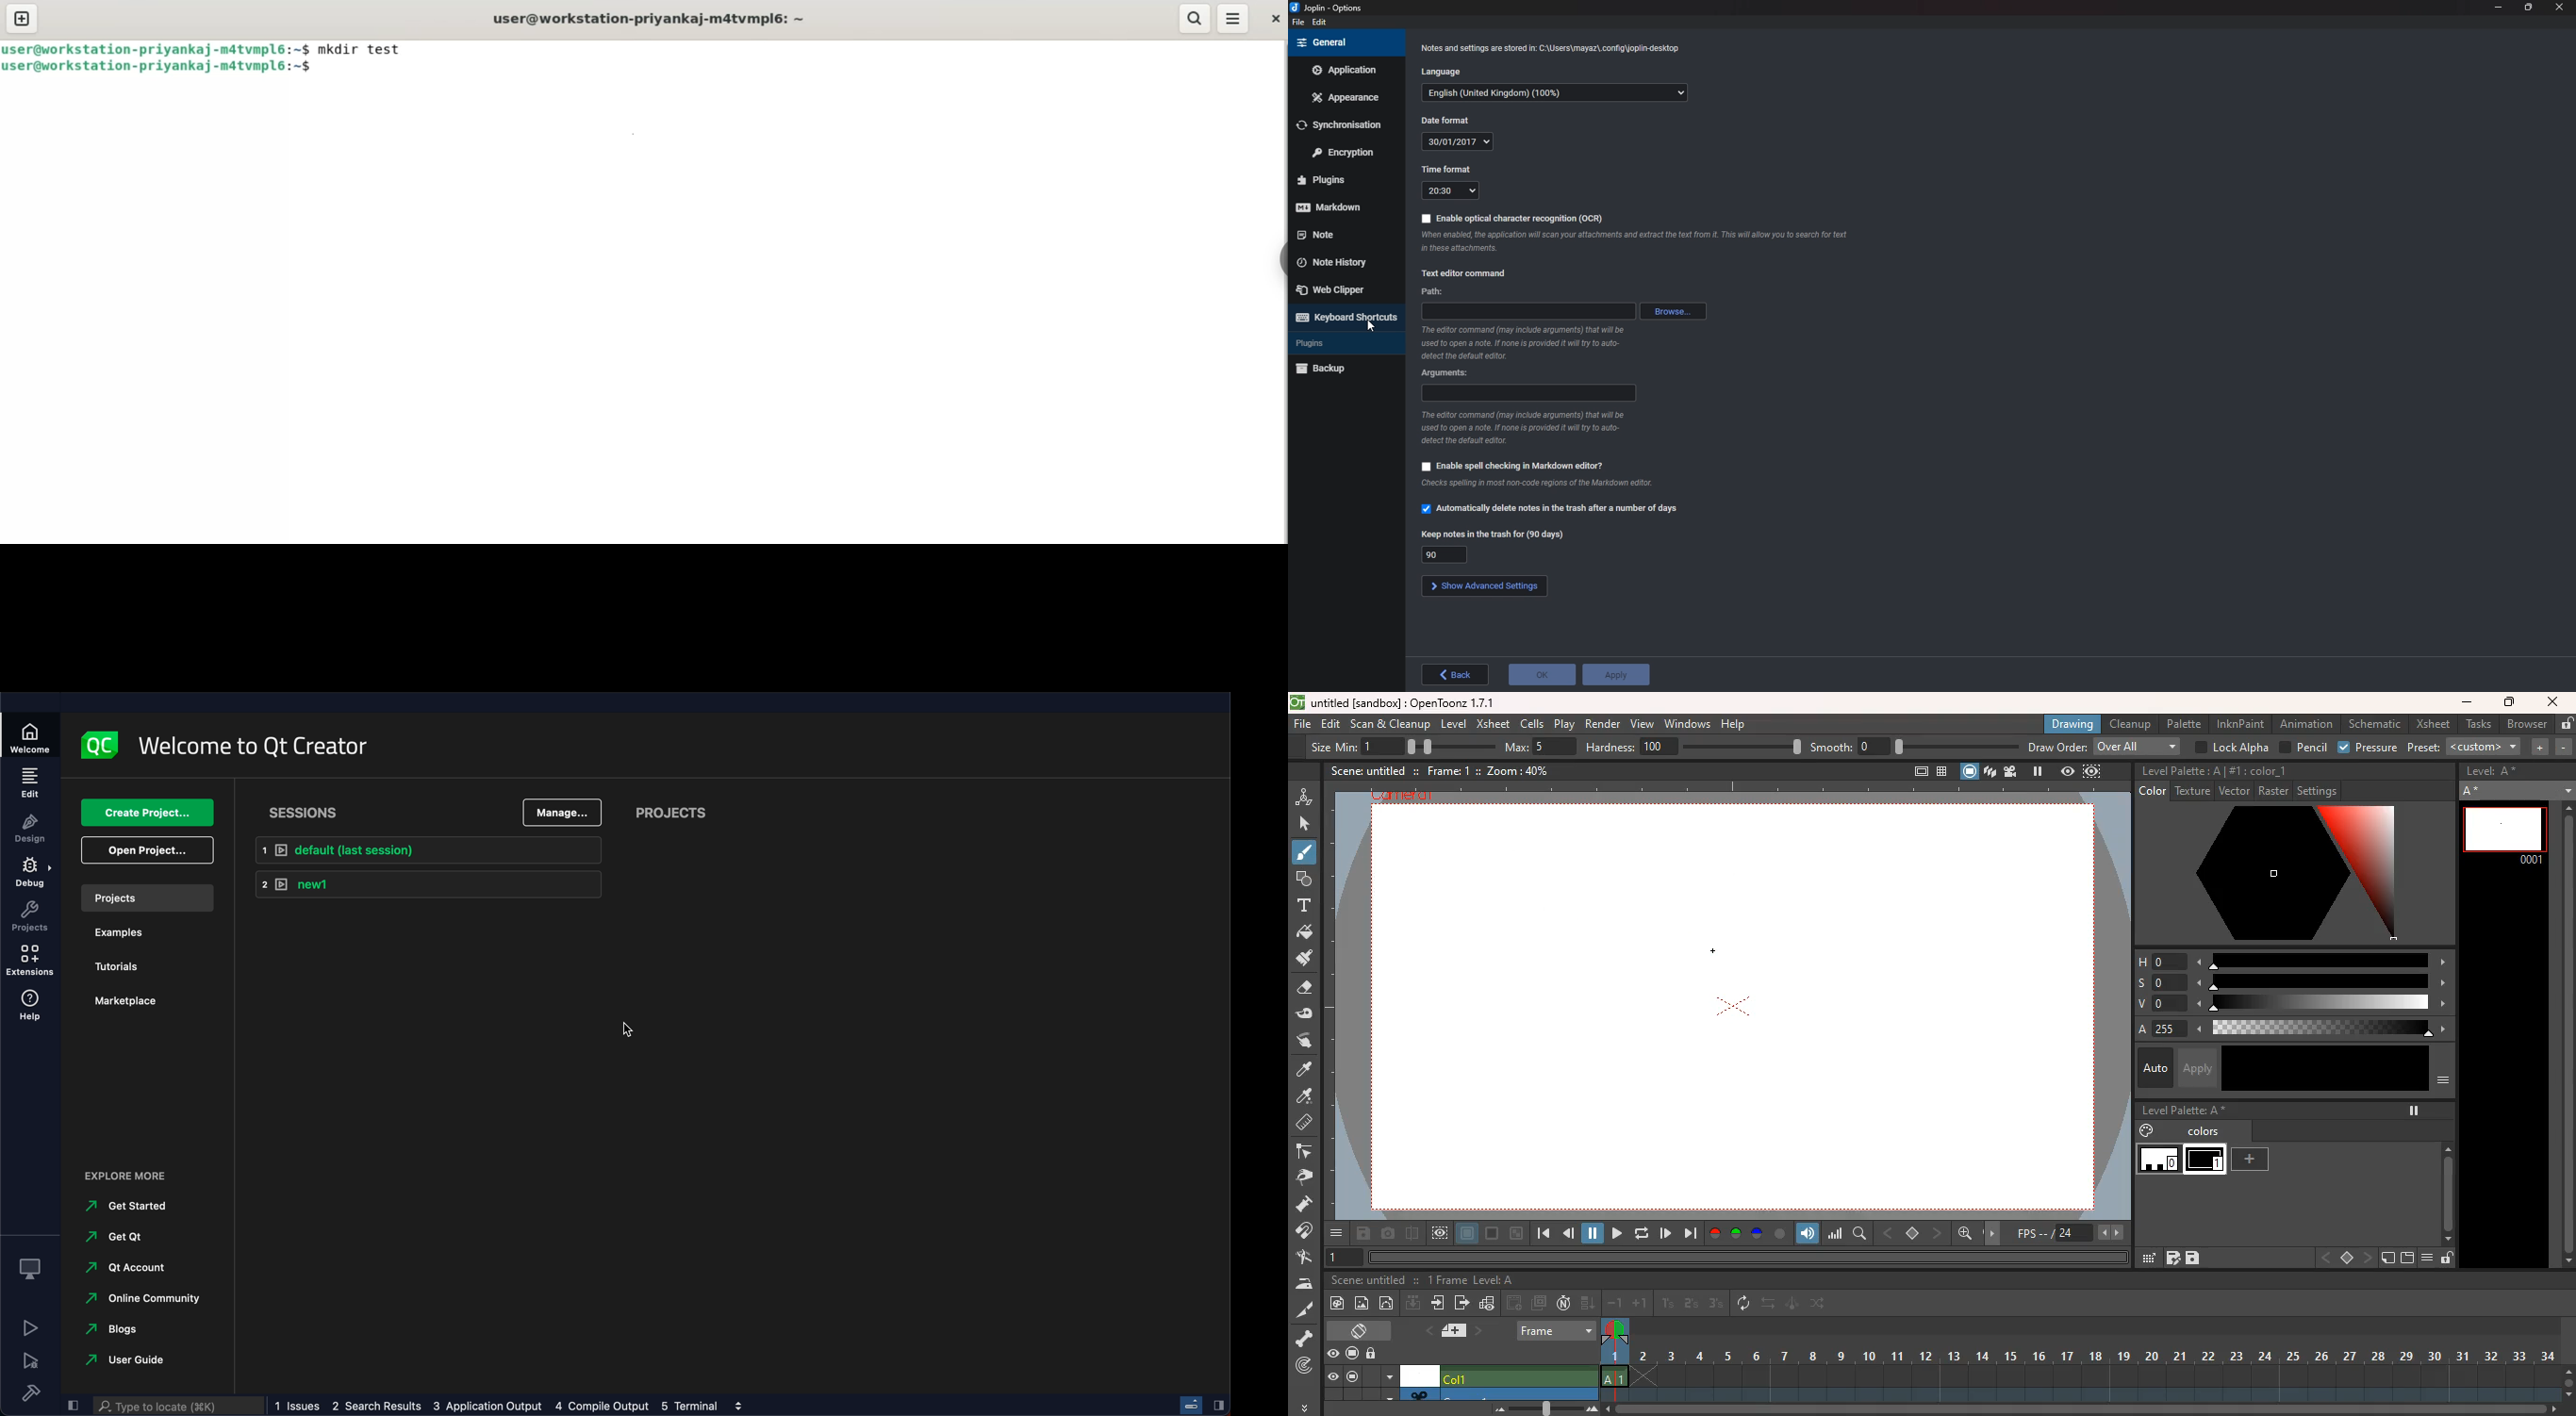 Image resolution: width=2576 pixels, height=1428 pixels. I want to click on measure, so click(1306, 1124).